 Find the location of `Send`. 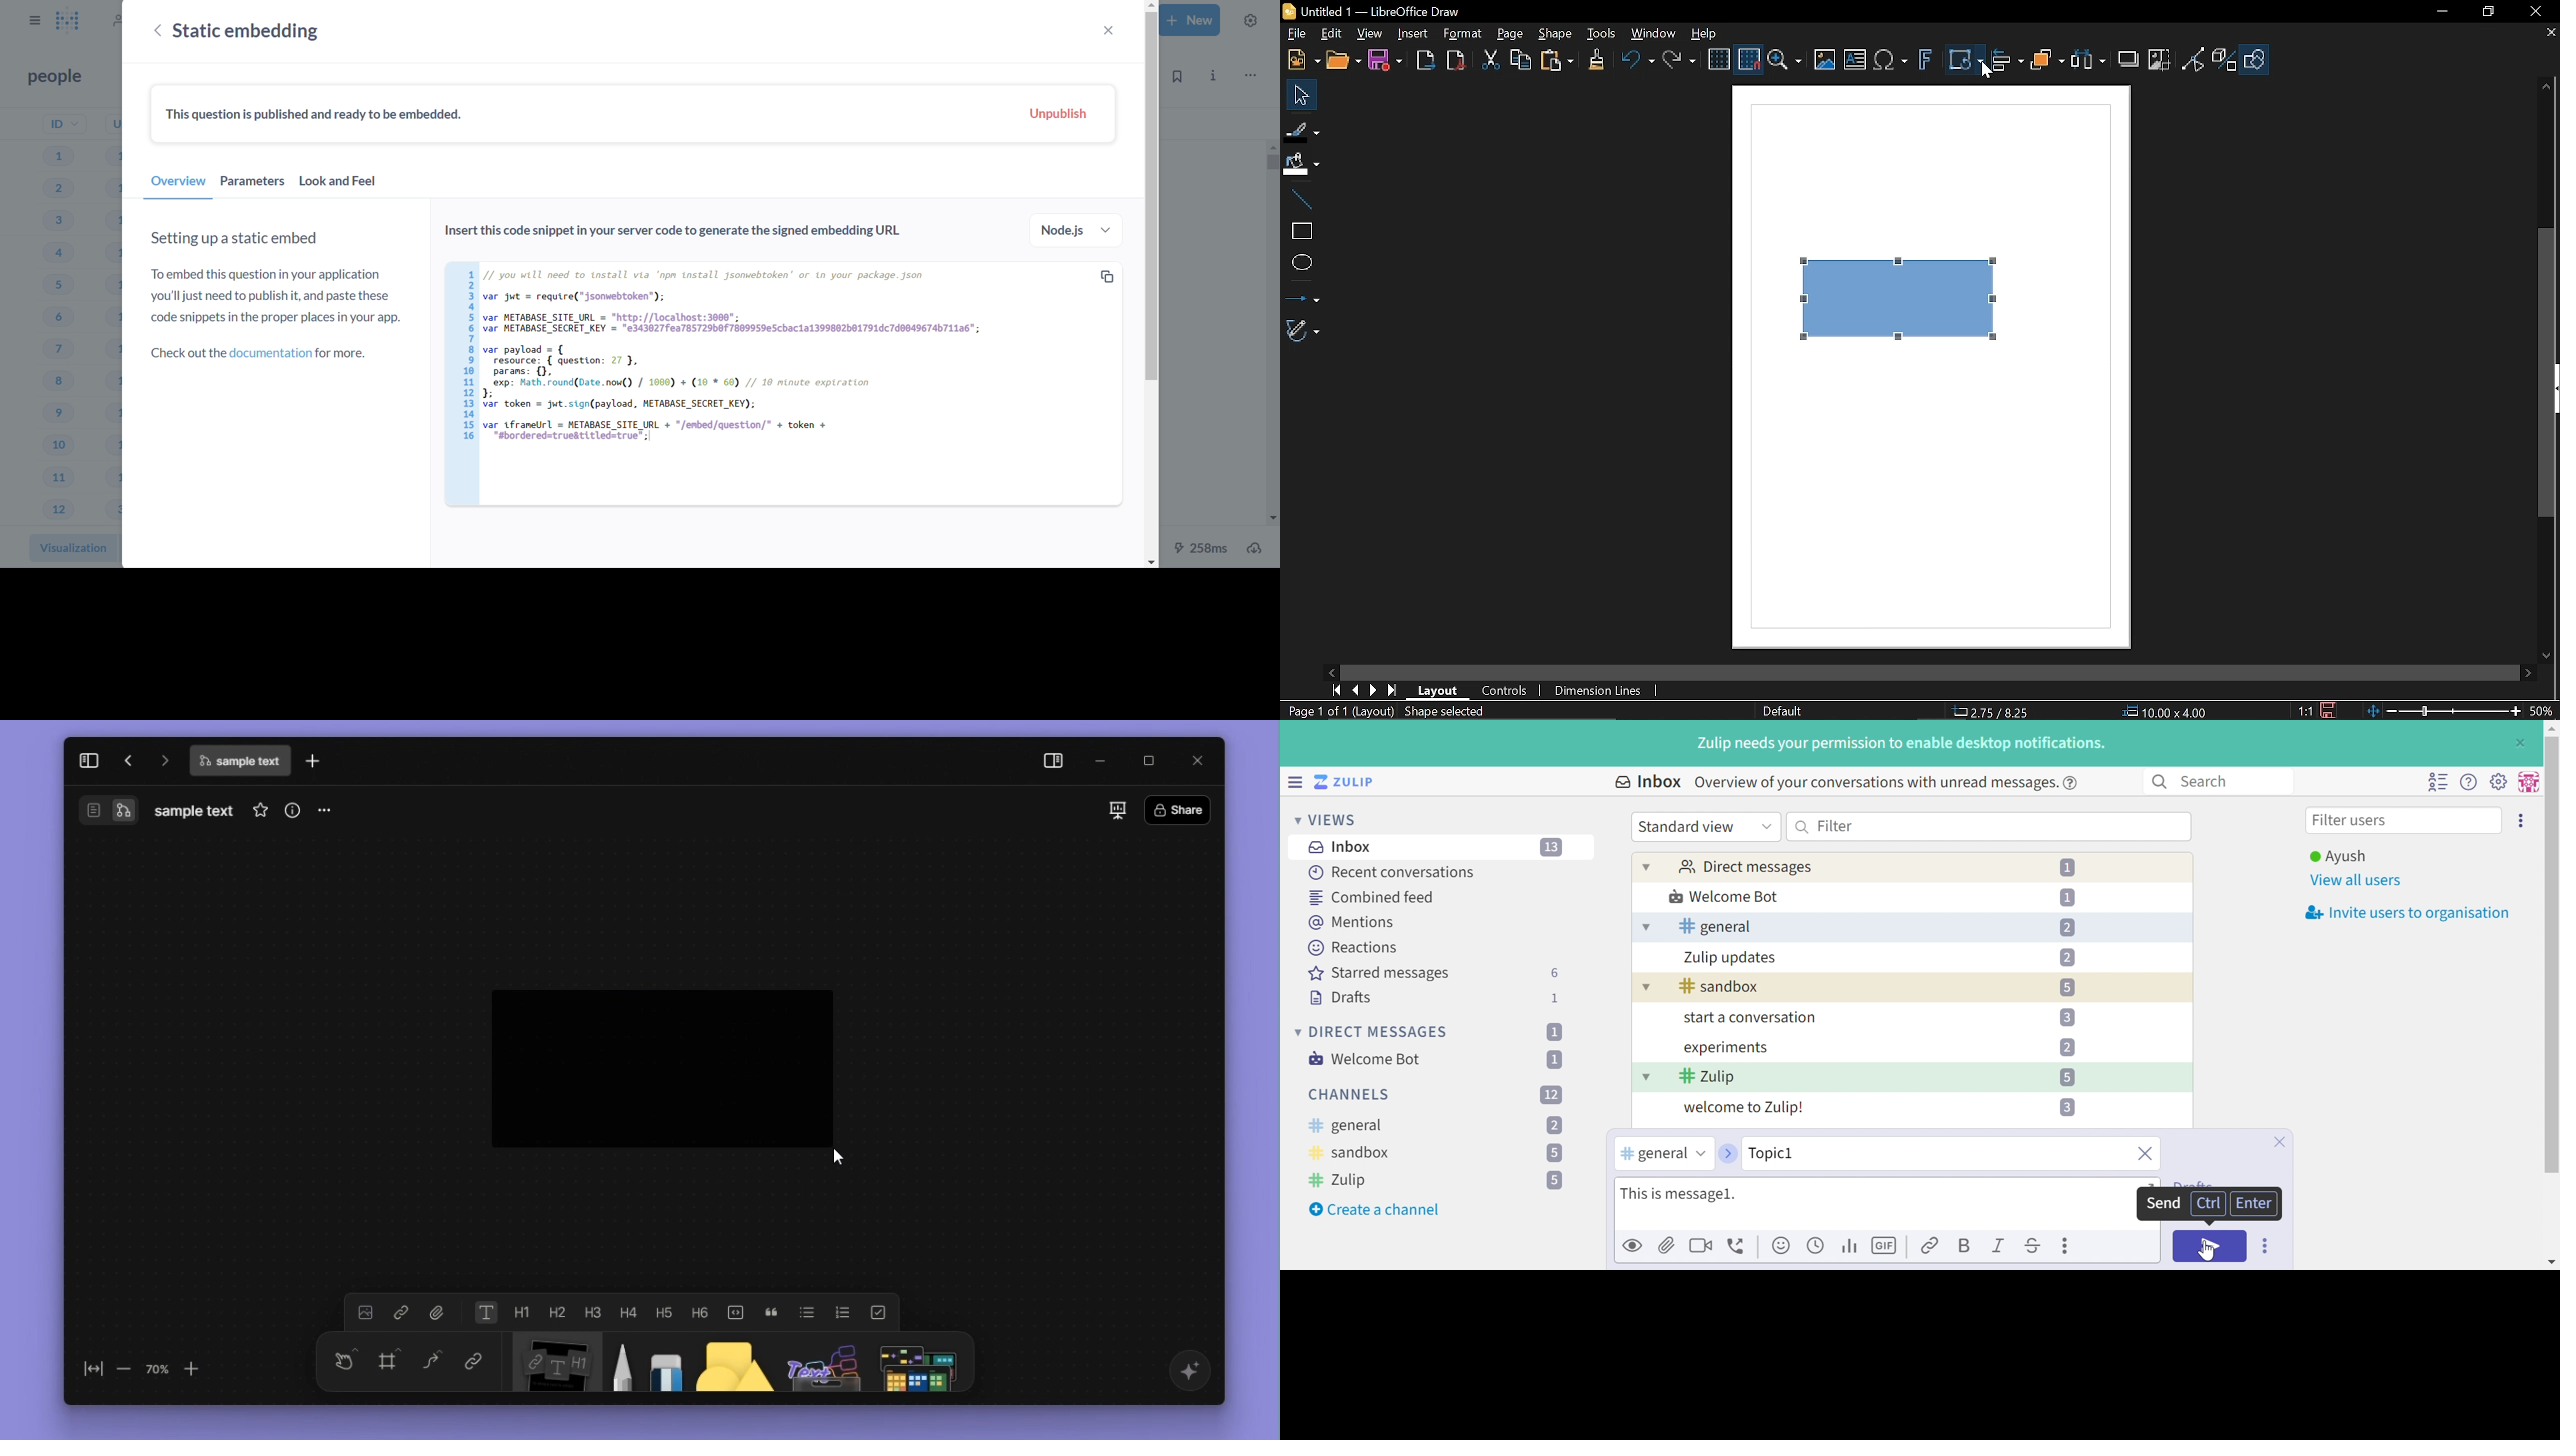

Send is located at coordinates (2161, 1204).